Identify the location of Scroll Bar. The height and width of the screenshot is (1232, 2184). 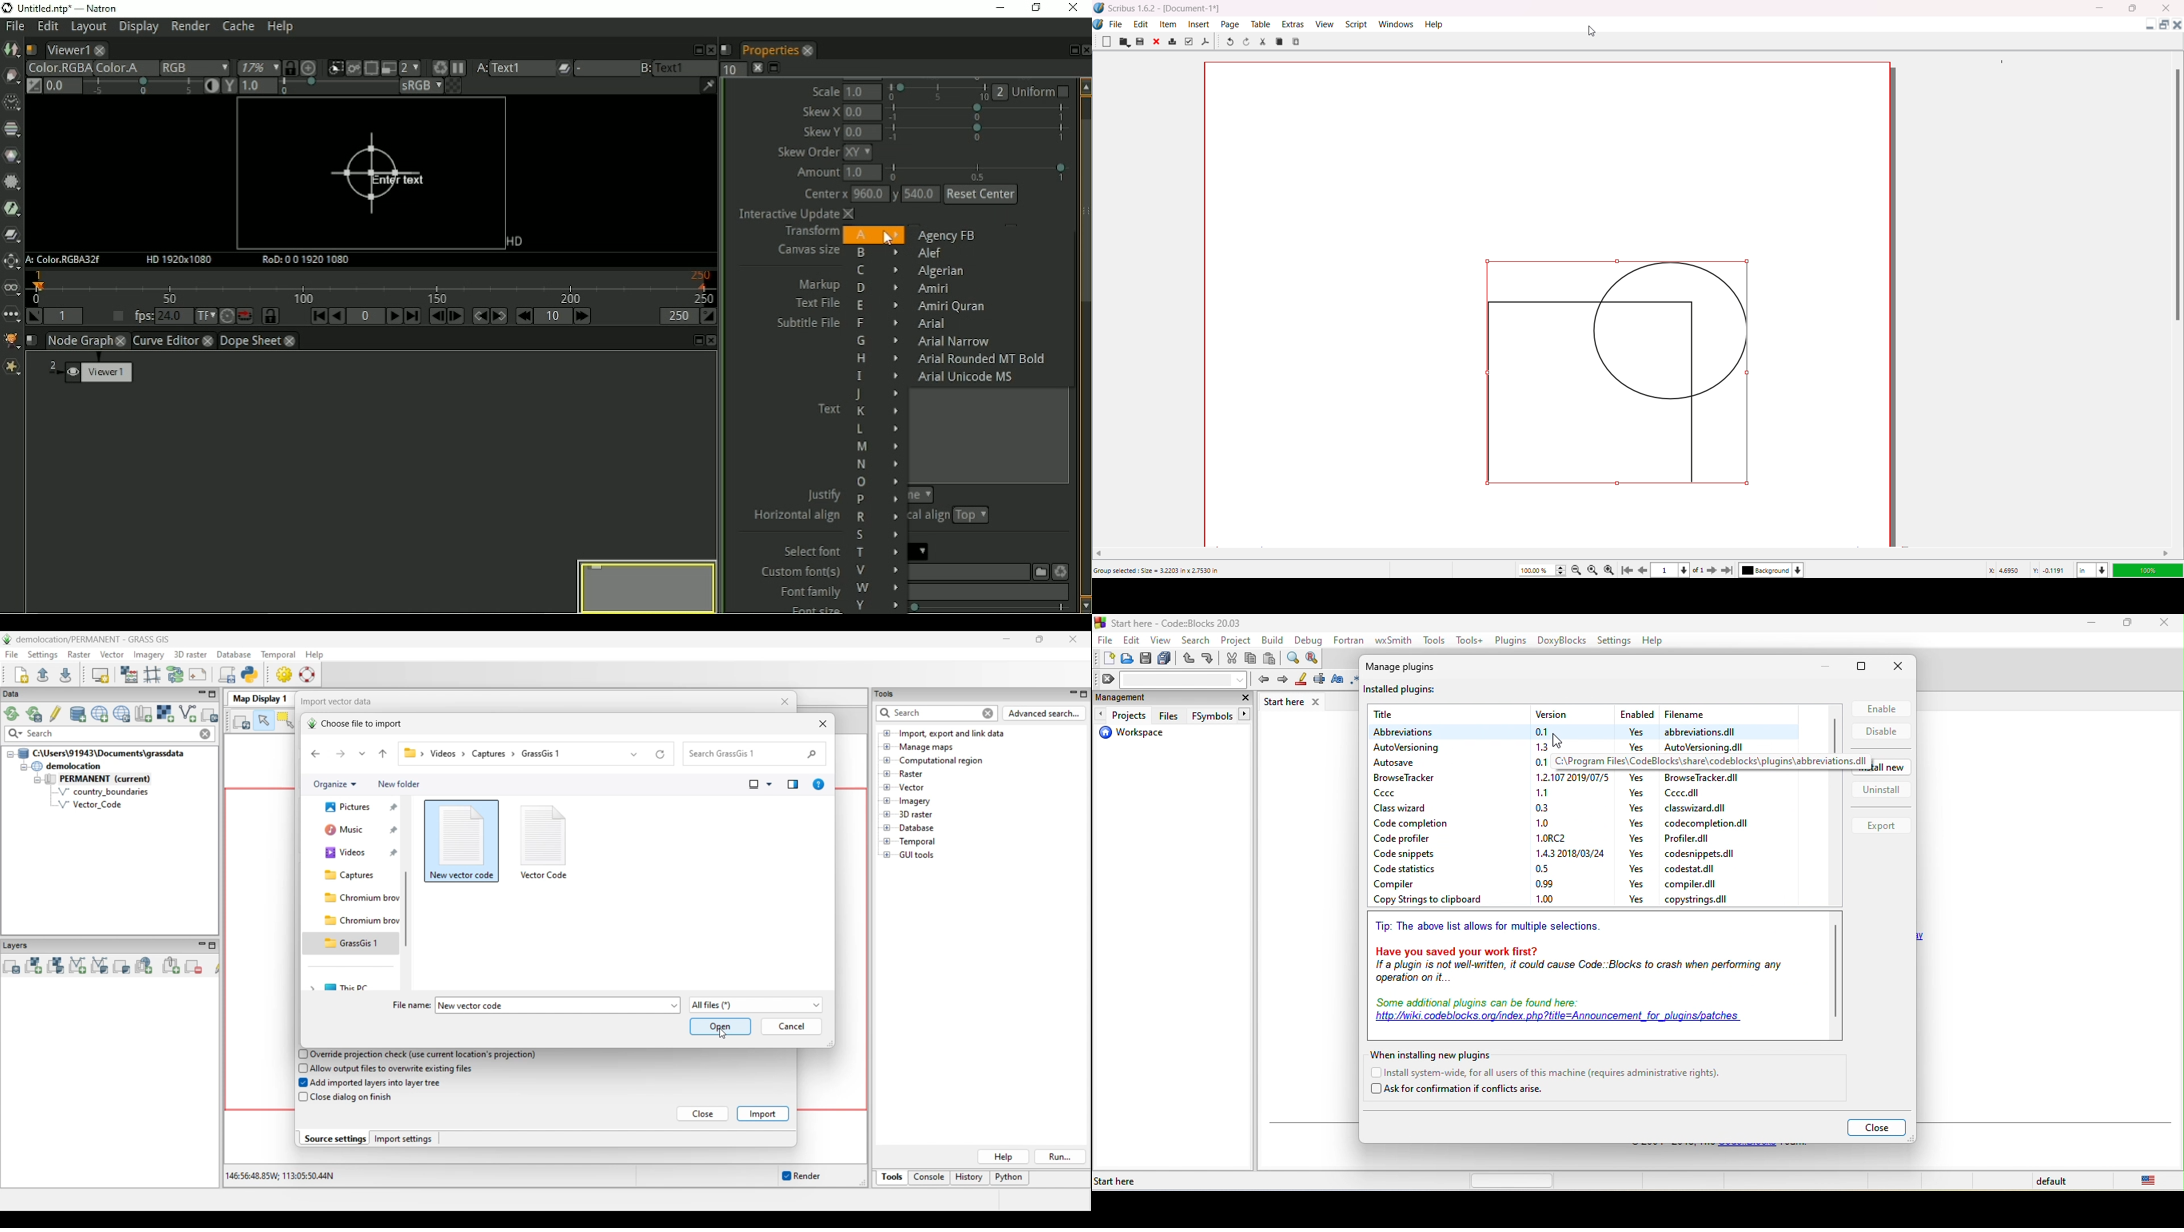
(2175, 194).